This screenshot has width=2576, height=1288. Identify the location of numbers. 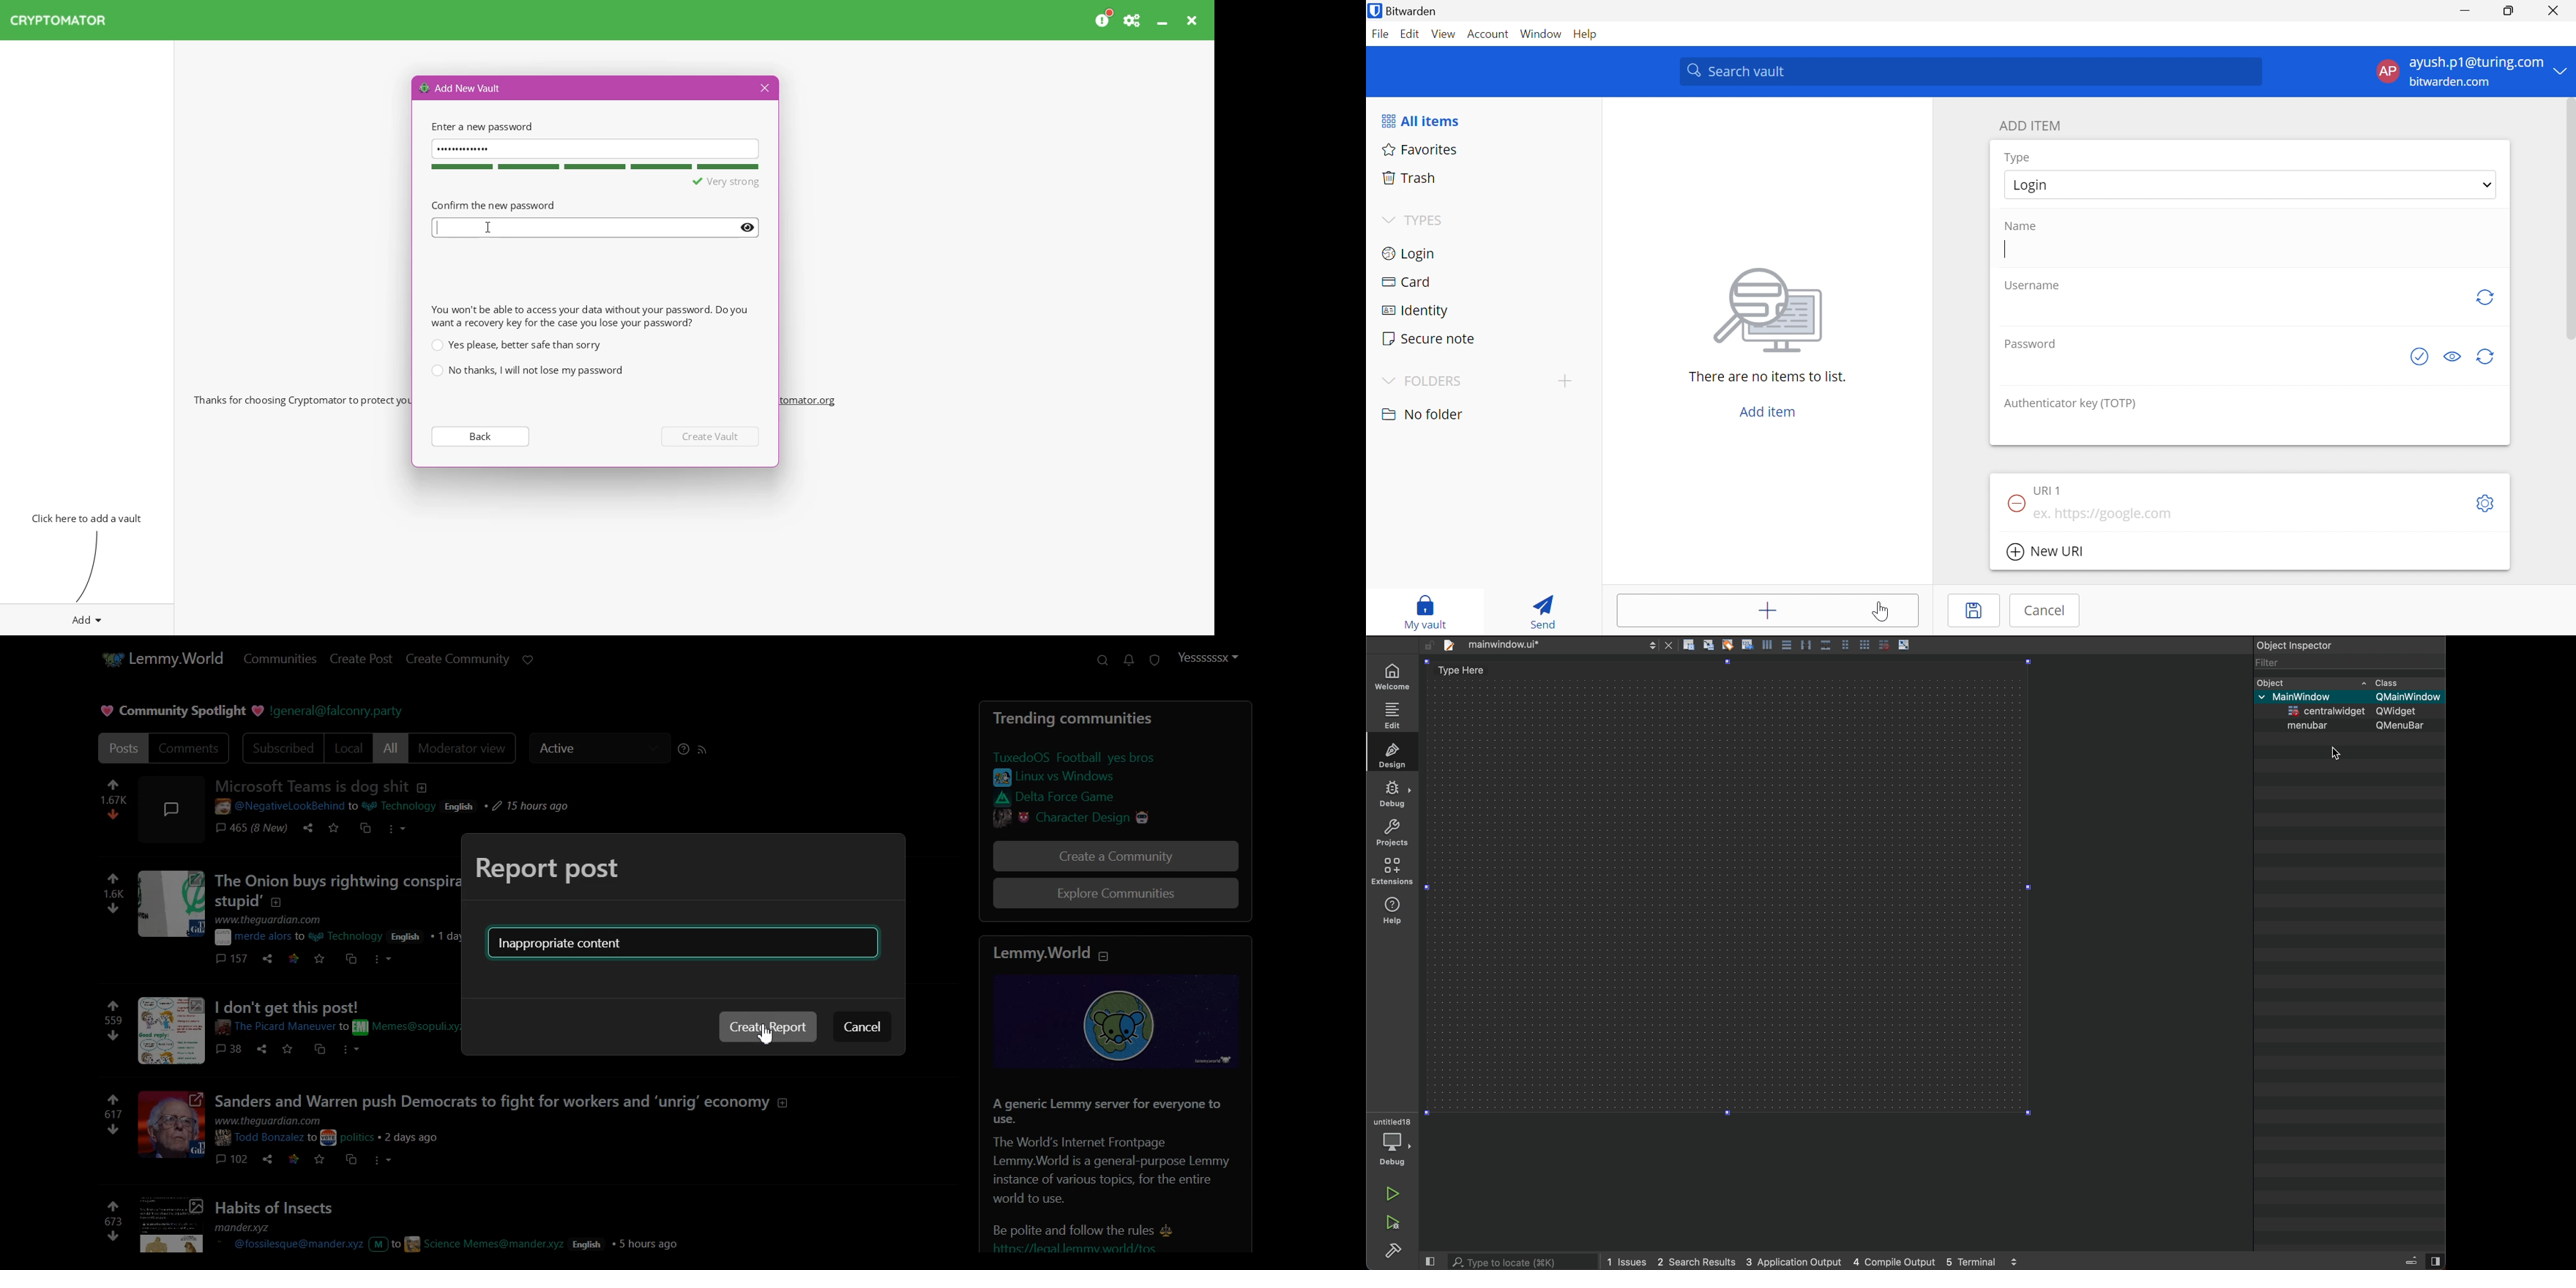
(115, 798).